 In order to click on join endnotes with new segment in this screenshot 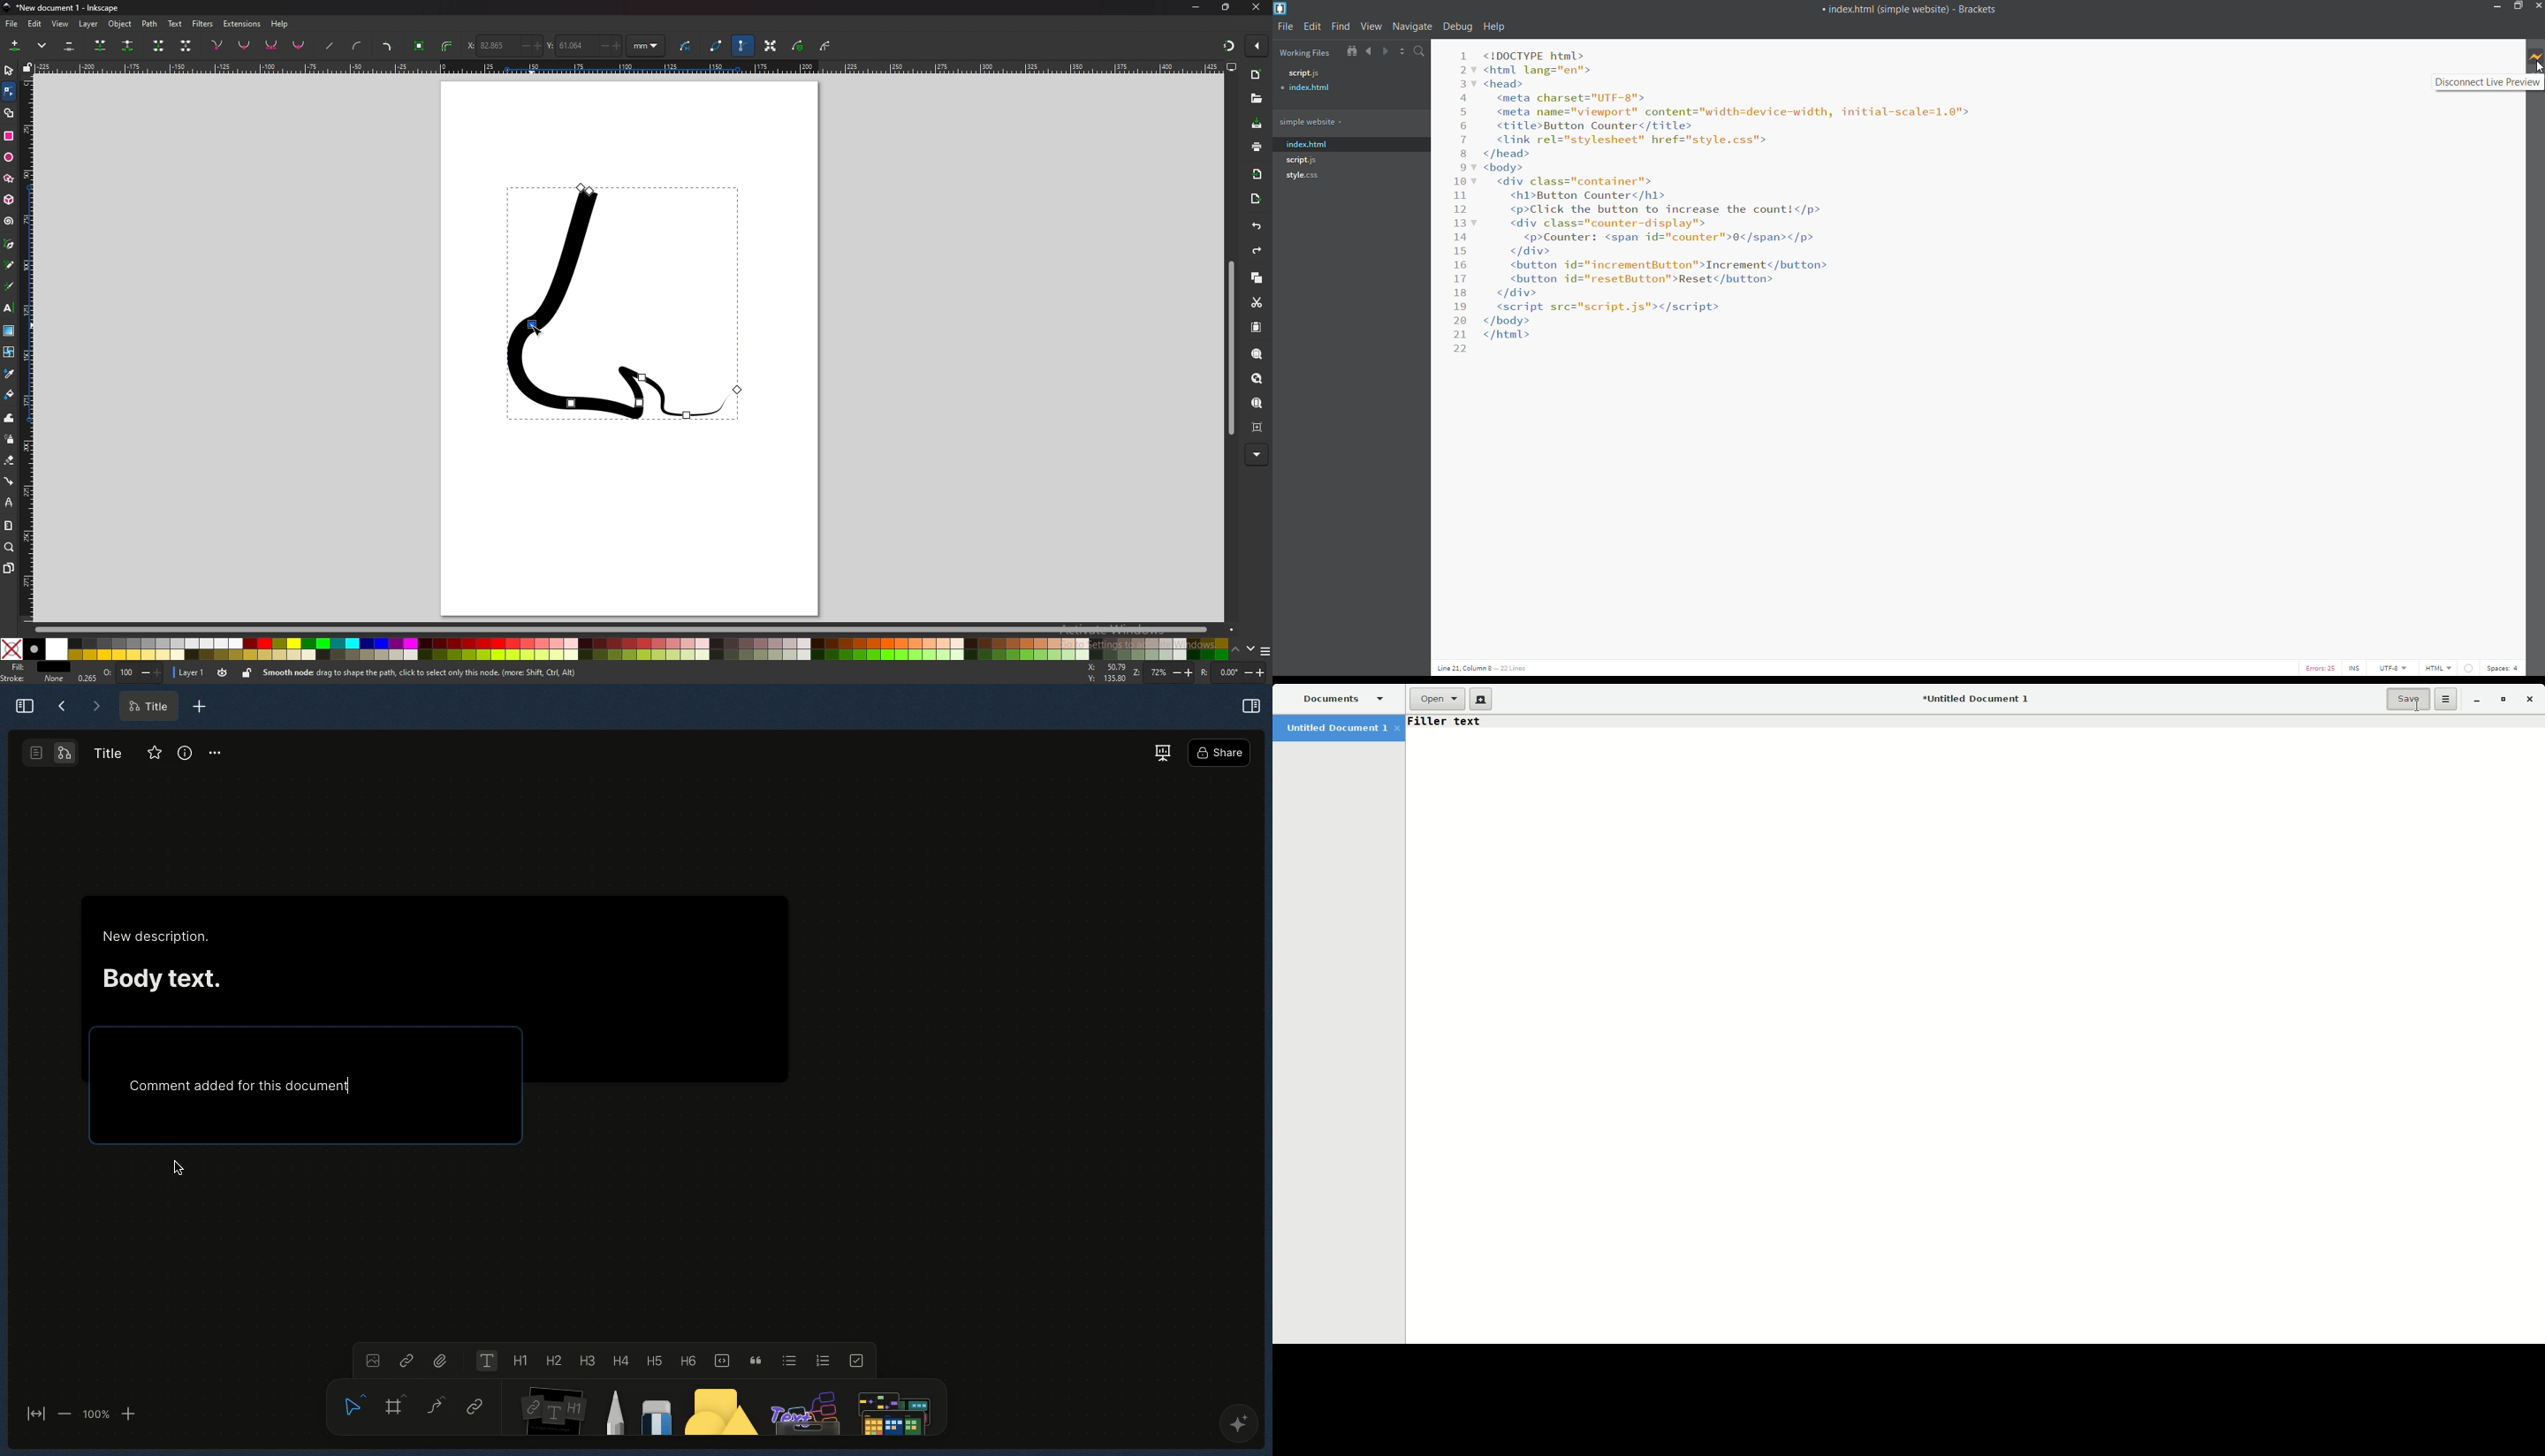, I will do `click(158, 47)`.